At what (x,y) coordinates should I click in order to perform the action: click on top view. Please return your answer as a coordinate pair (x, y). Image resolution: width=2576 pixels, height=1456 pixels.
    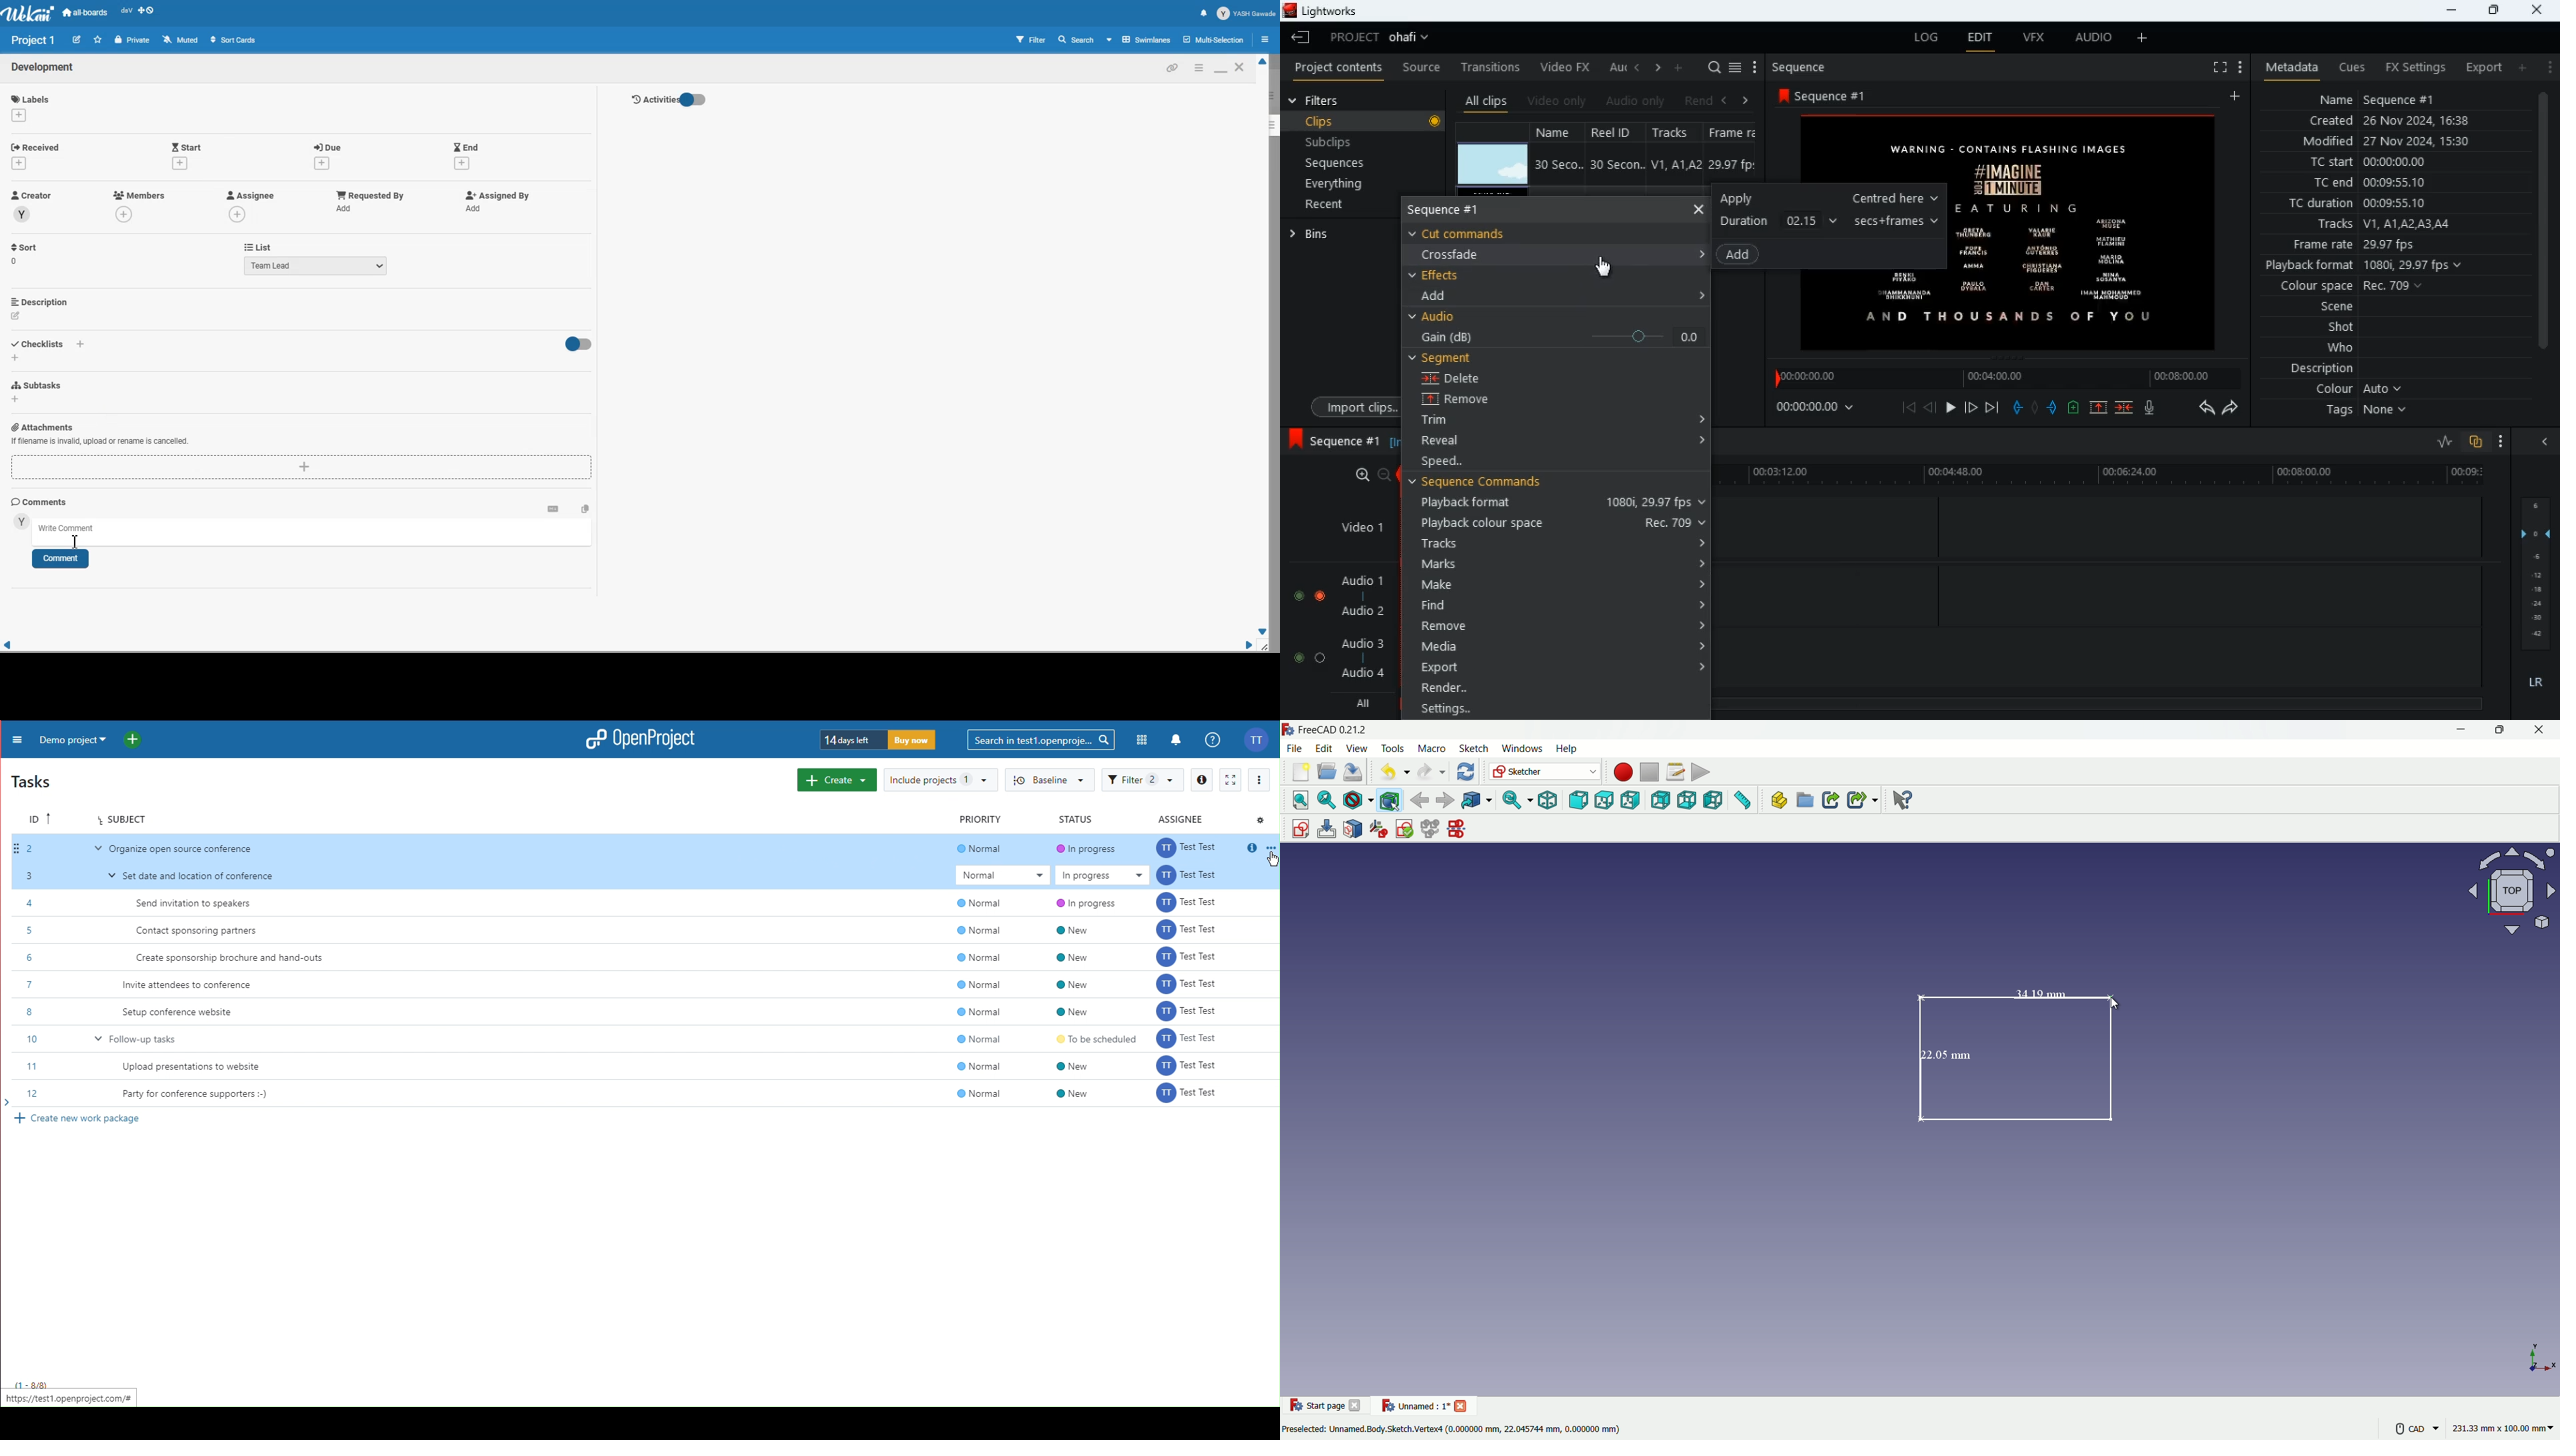
    Looking at the image, I should click on (1605, 799).